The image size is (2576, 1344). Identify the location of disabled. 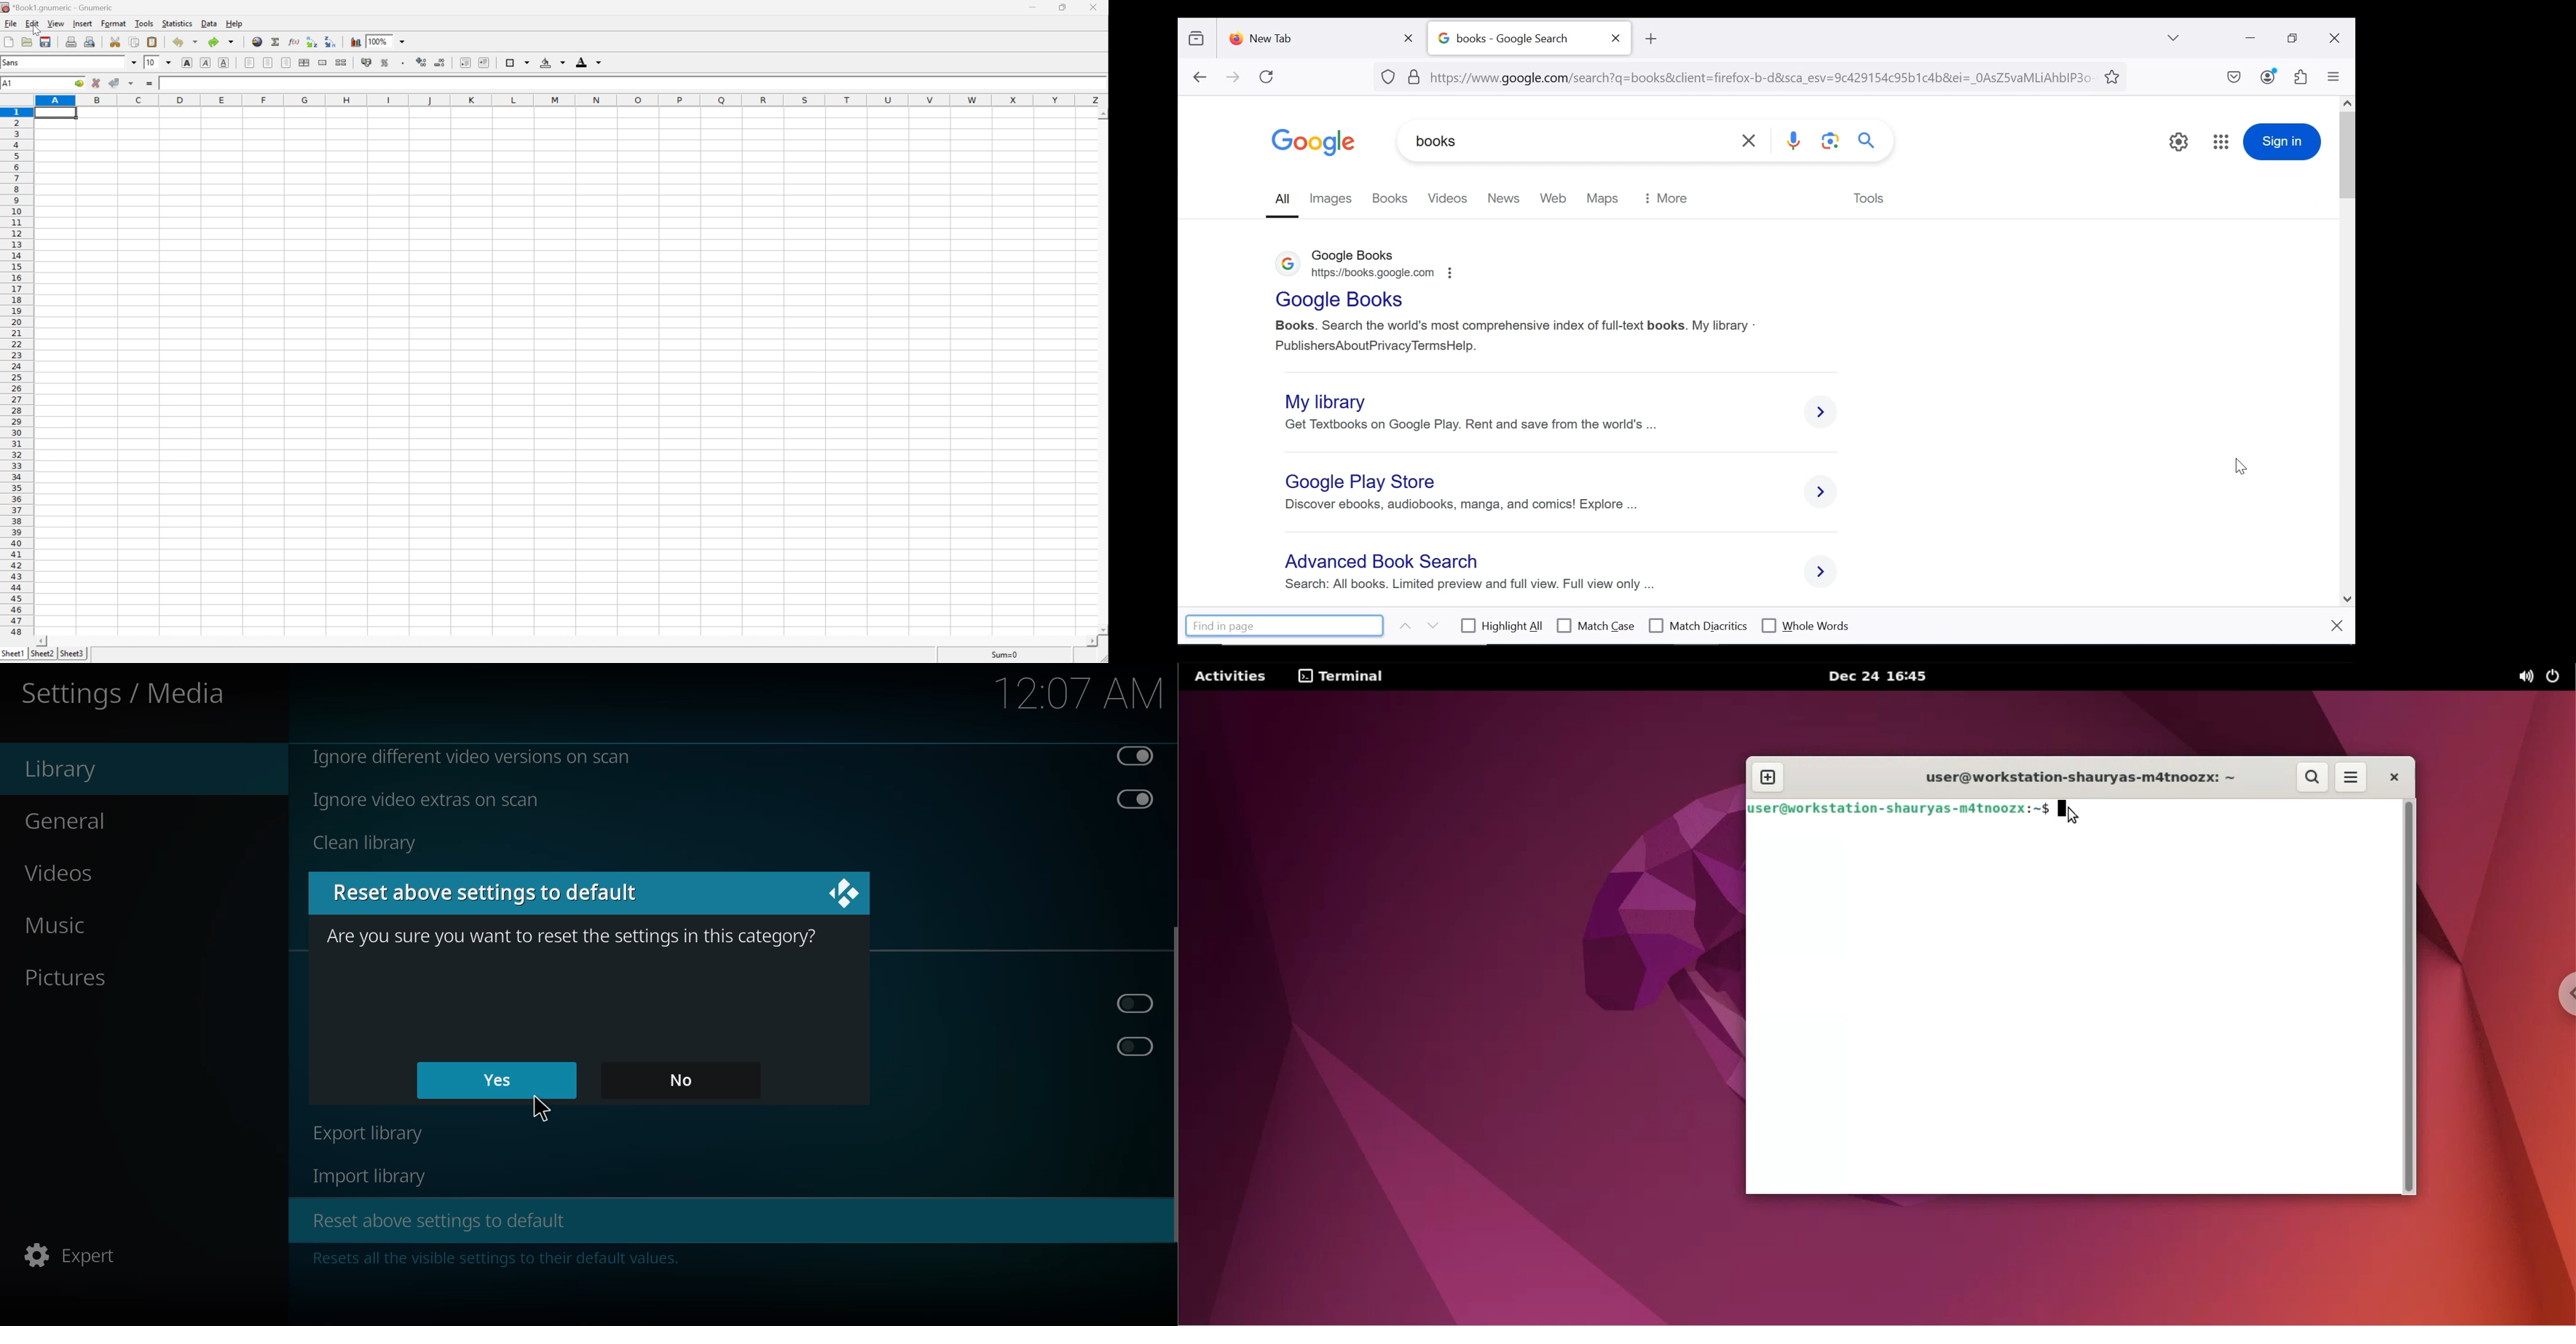
(1136, 758).